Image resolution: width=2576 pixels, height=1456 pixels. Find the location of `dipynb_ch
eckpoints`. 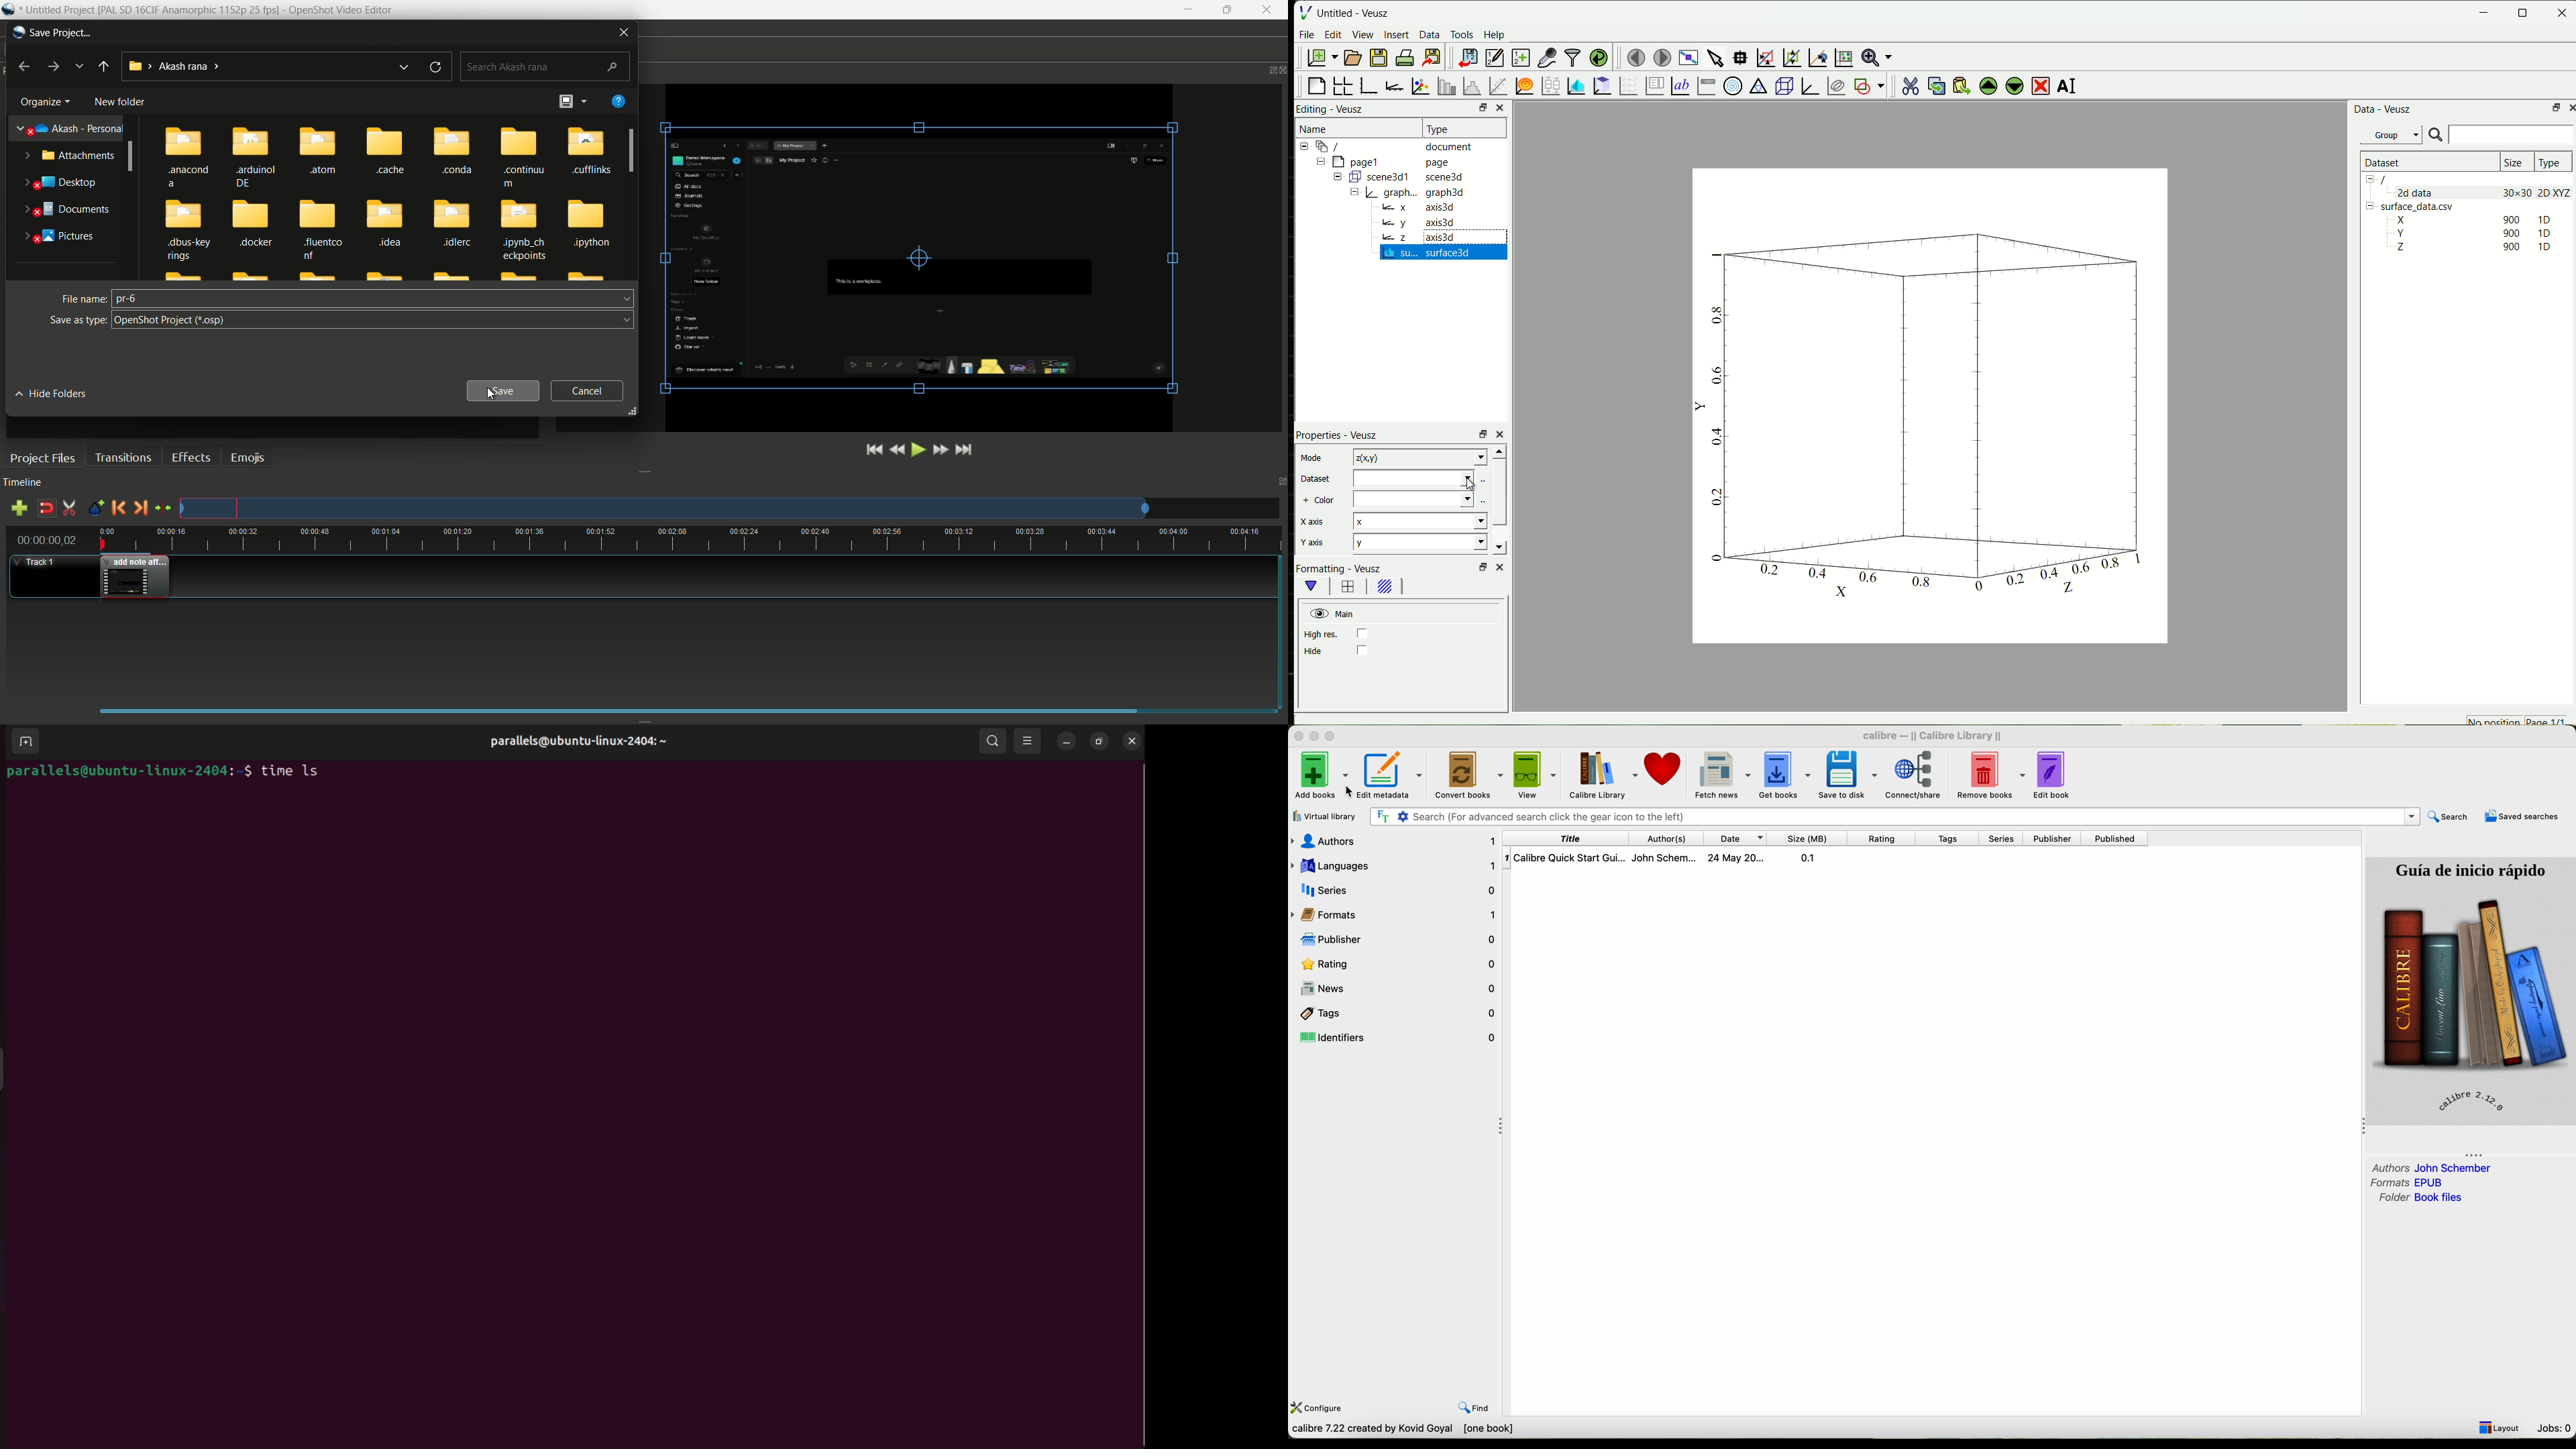

dipynb_ch
eckpoints is located at coordinates (524, 231).